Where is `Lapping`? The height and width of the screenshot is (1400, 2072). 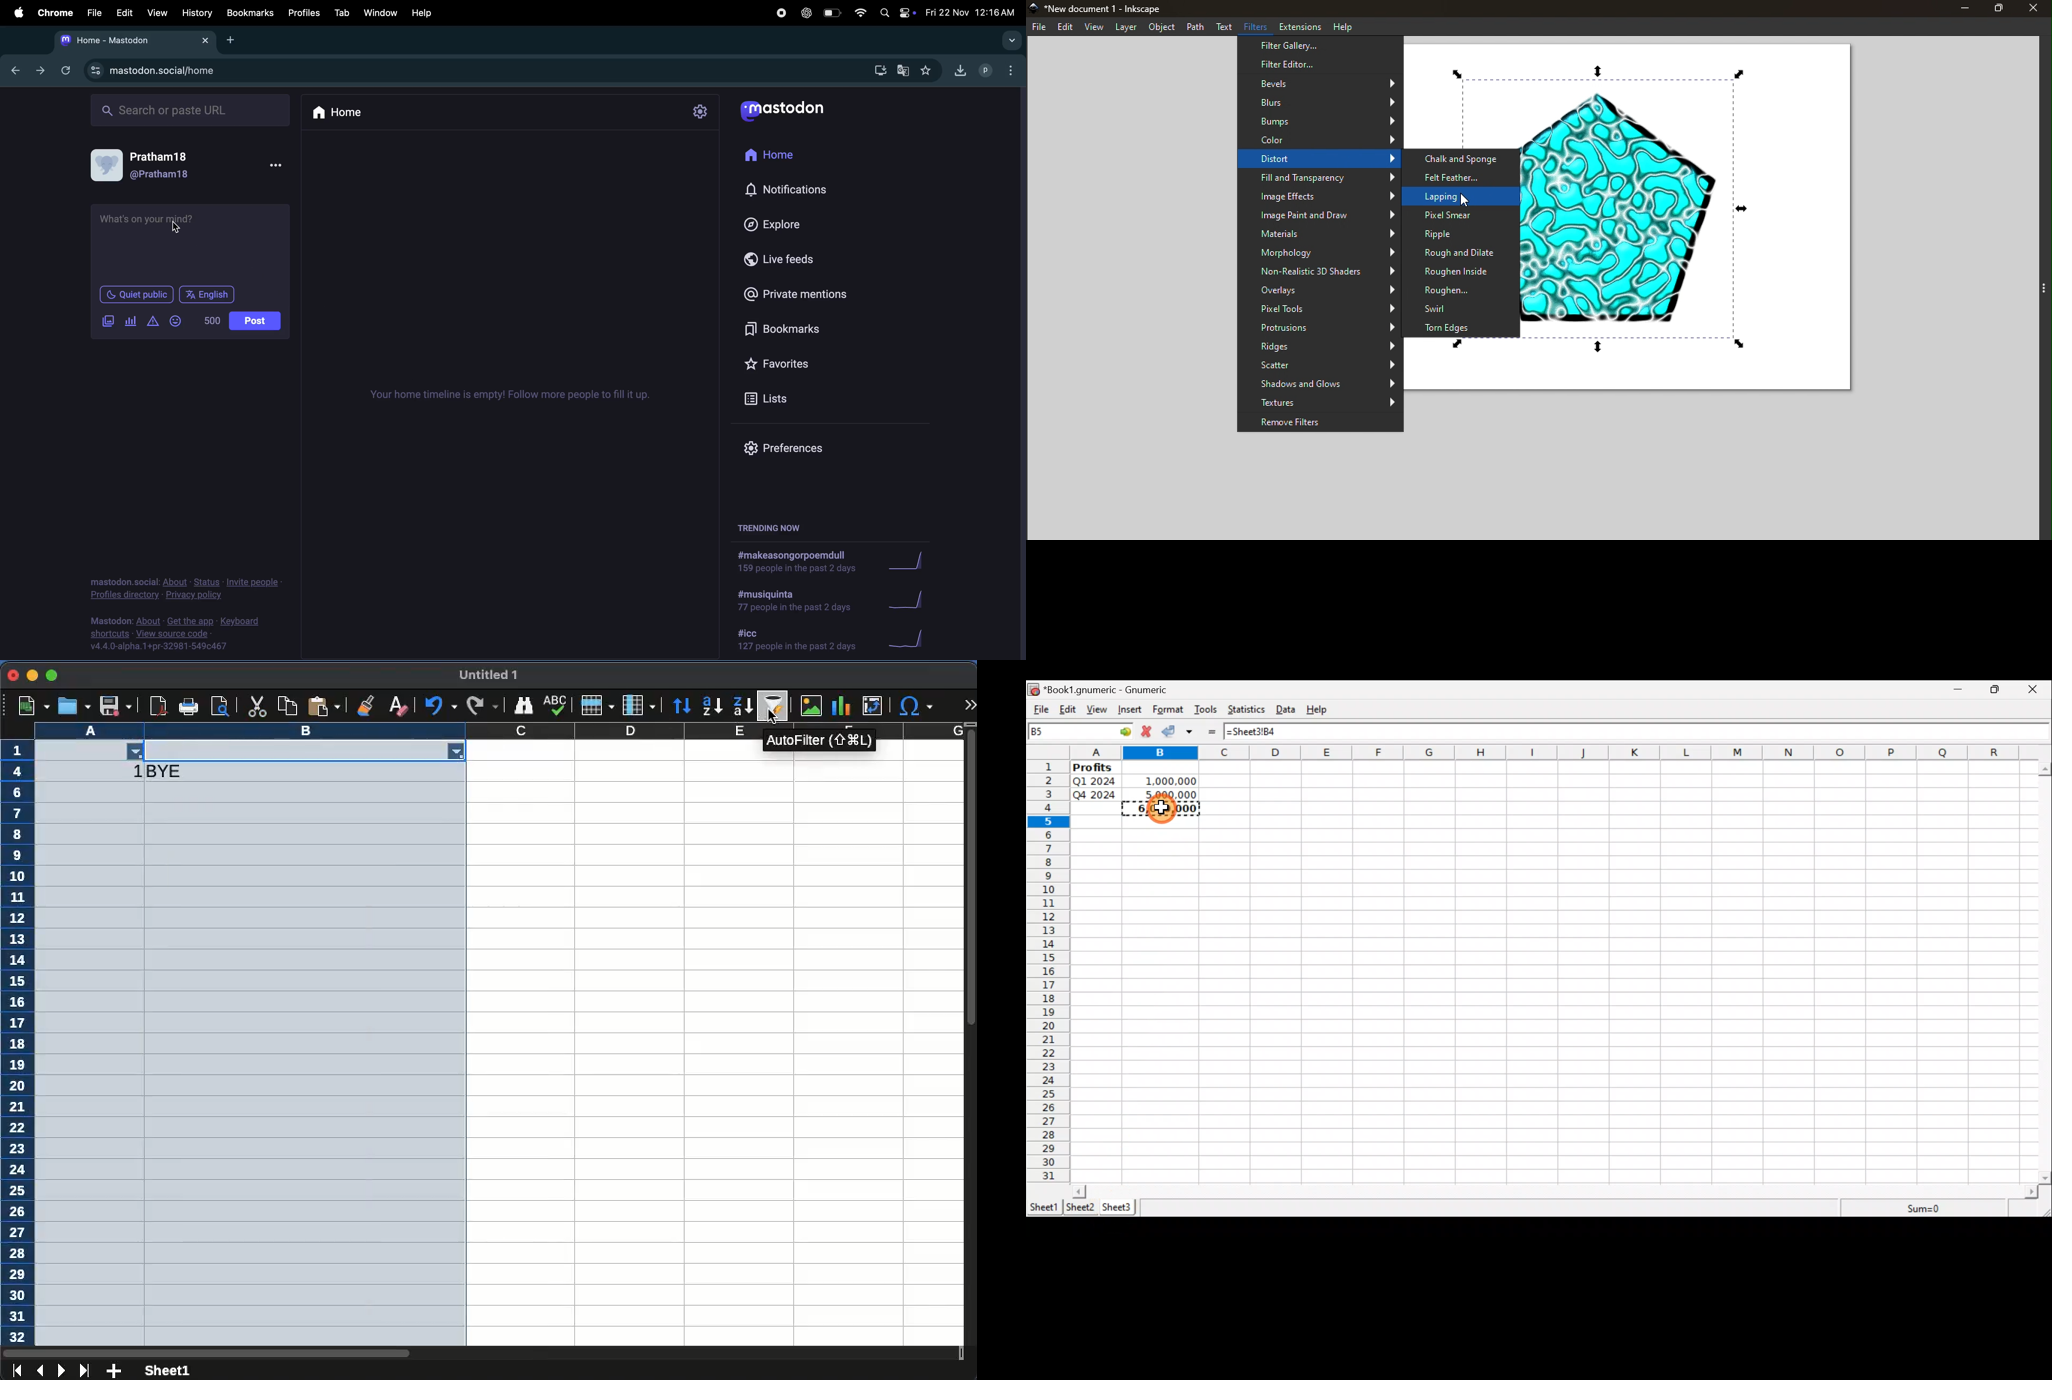
Lapping is located at coordinates (1462, 195).